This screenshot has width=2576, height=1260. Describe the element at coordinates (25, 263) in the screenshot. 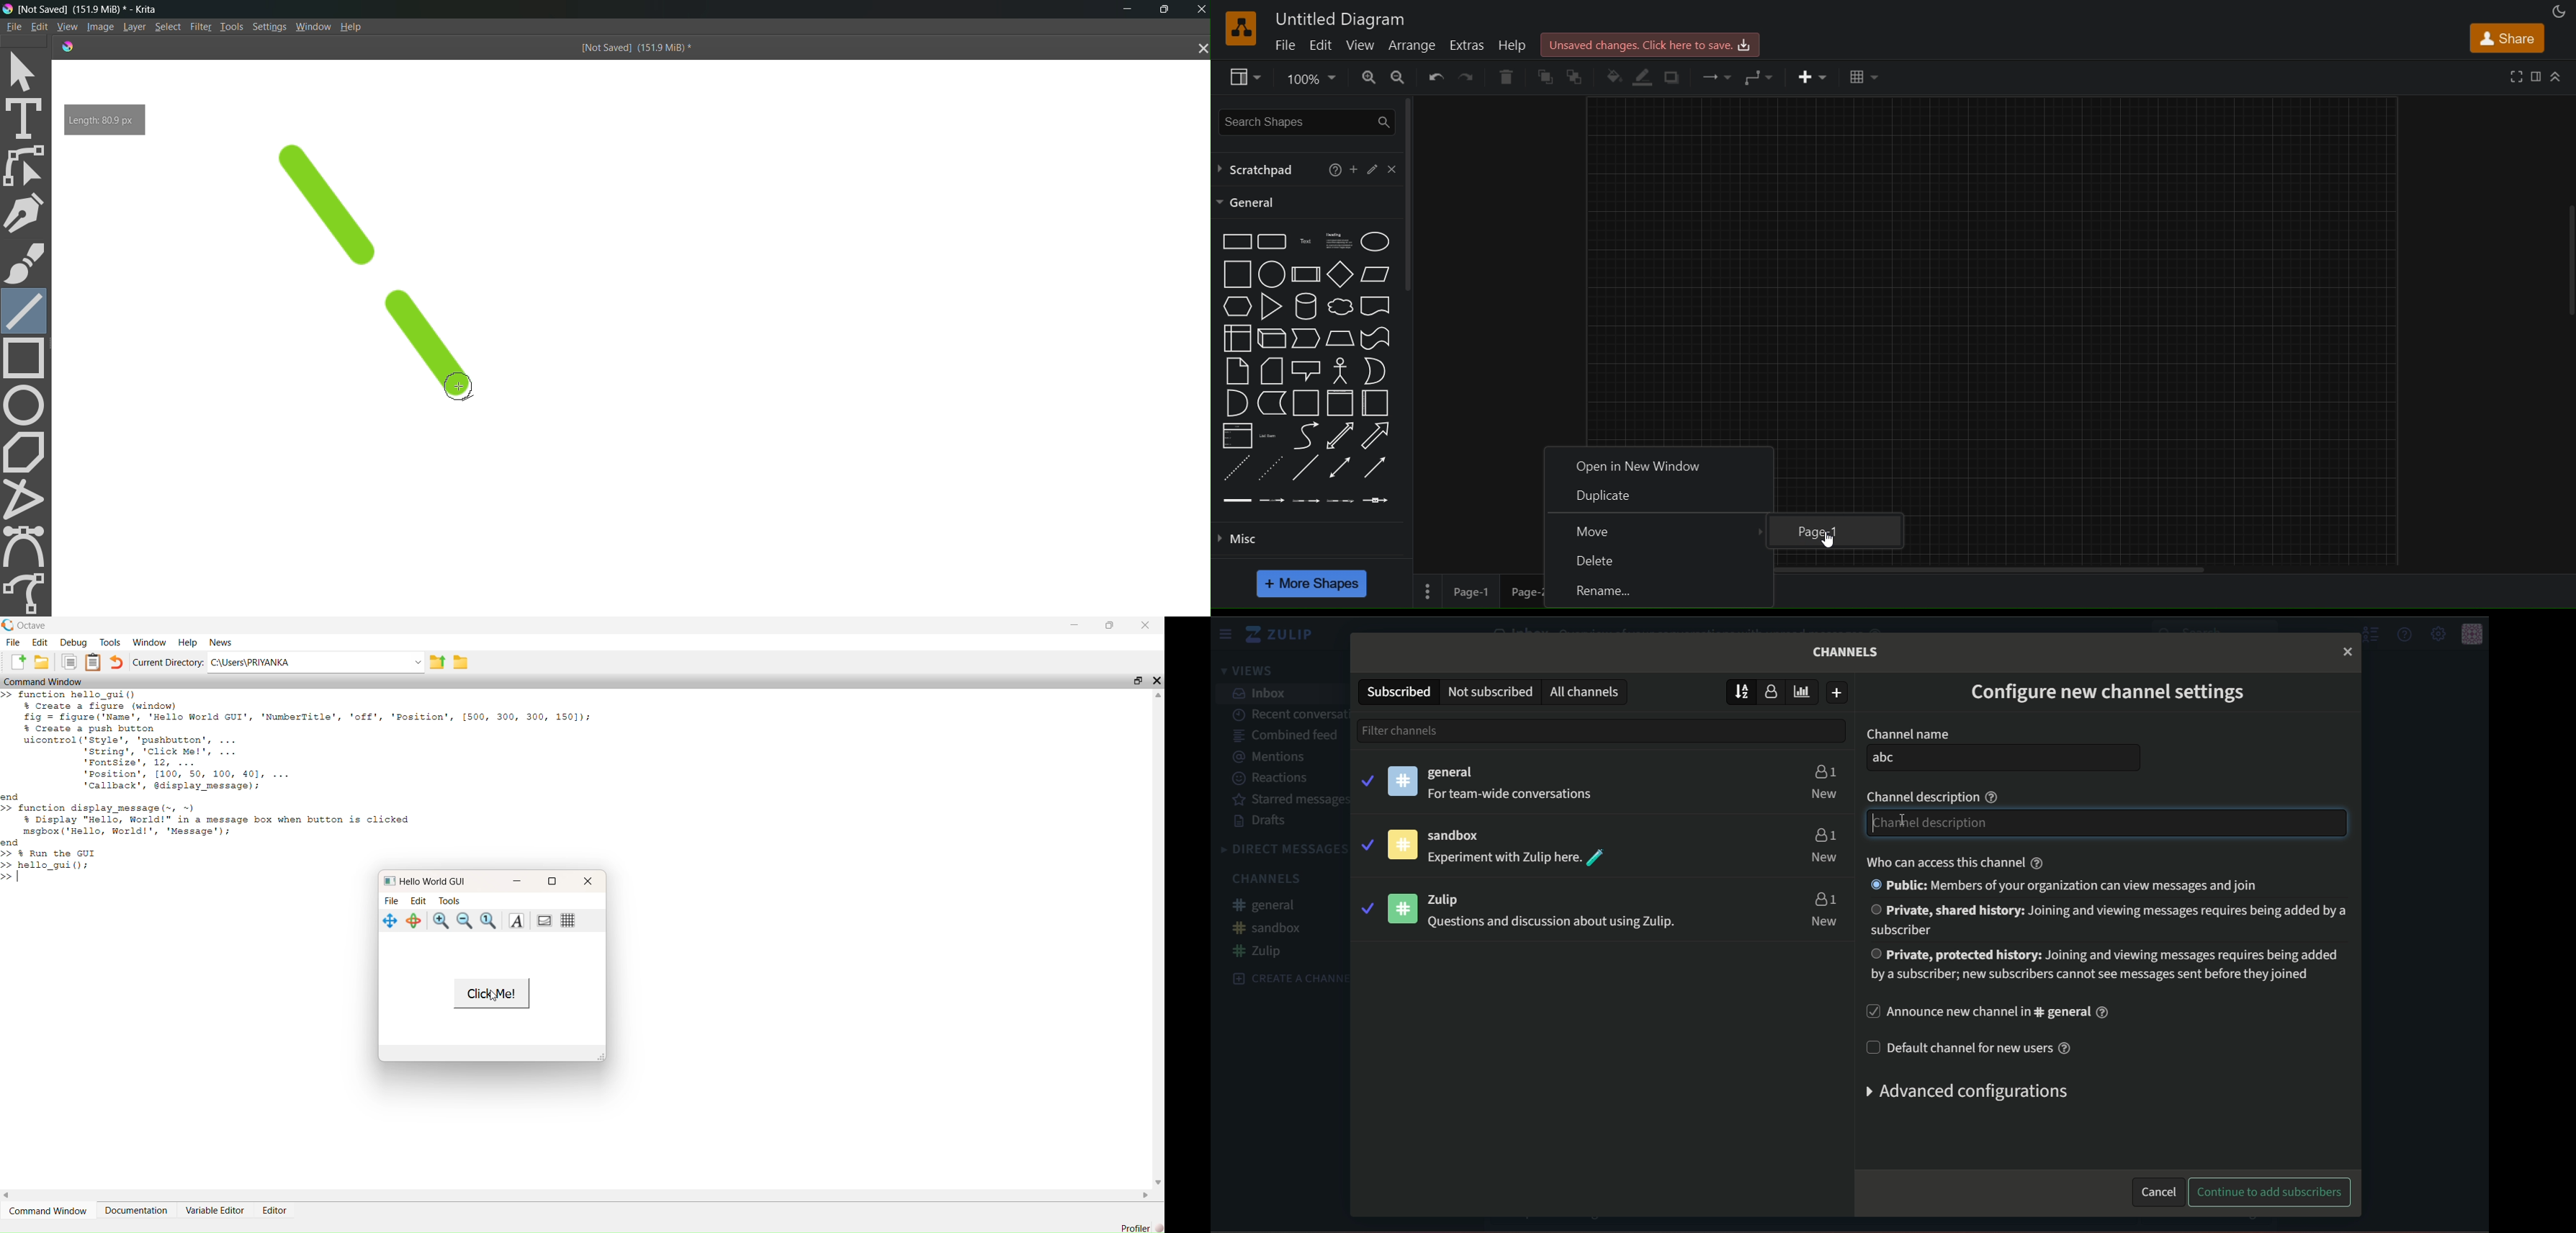

I see `brush` at that location.